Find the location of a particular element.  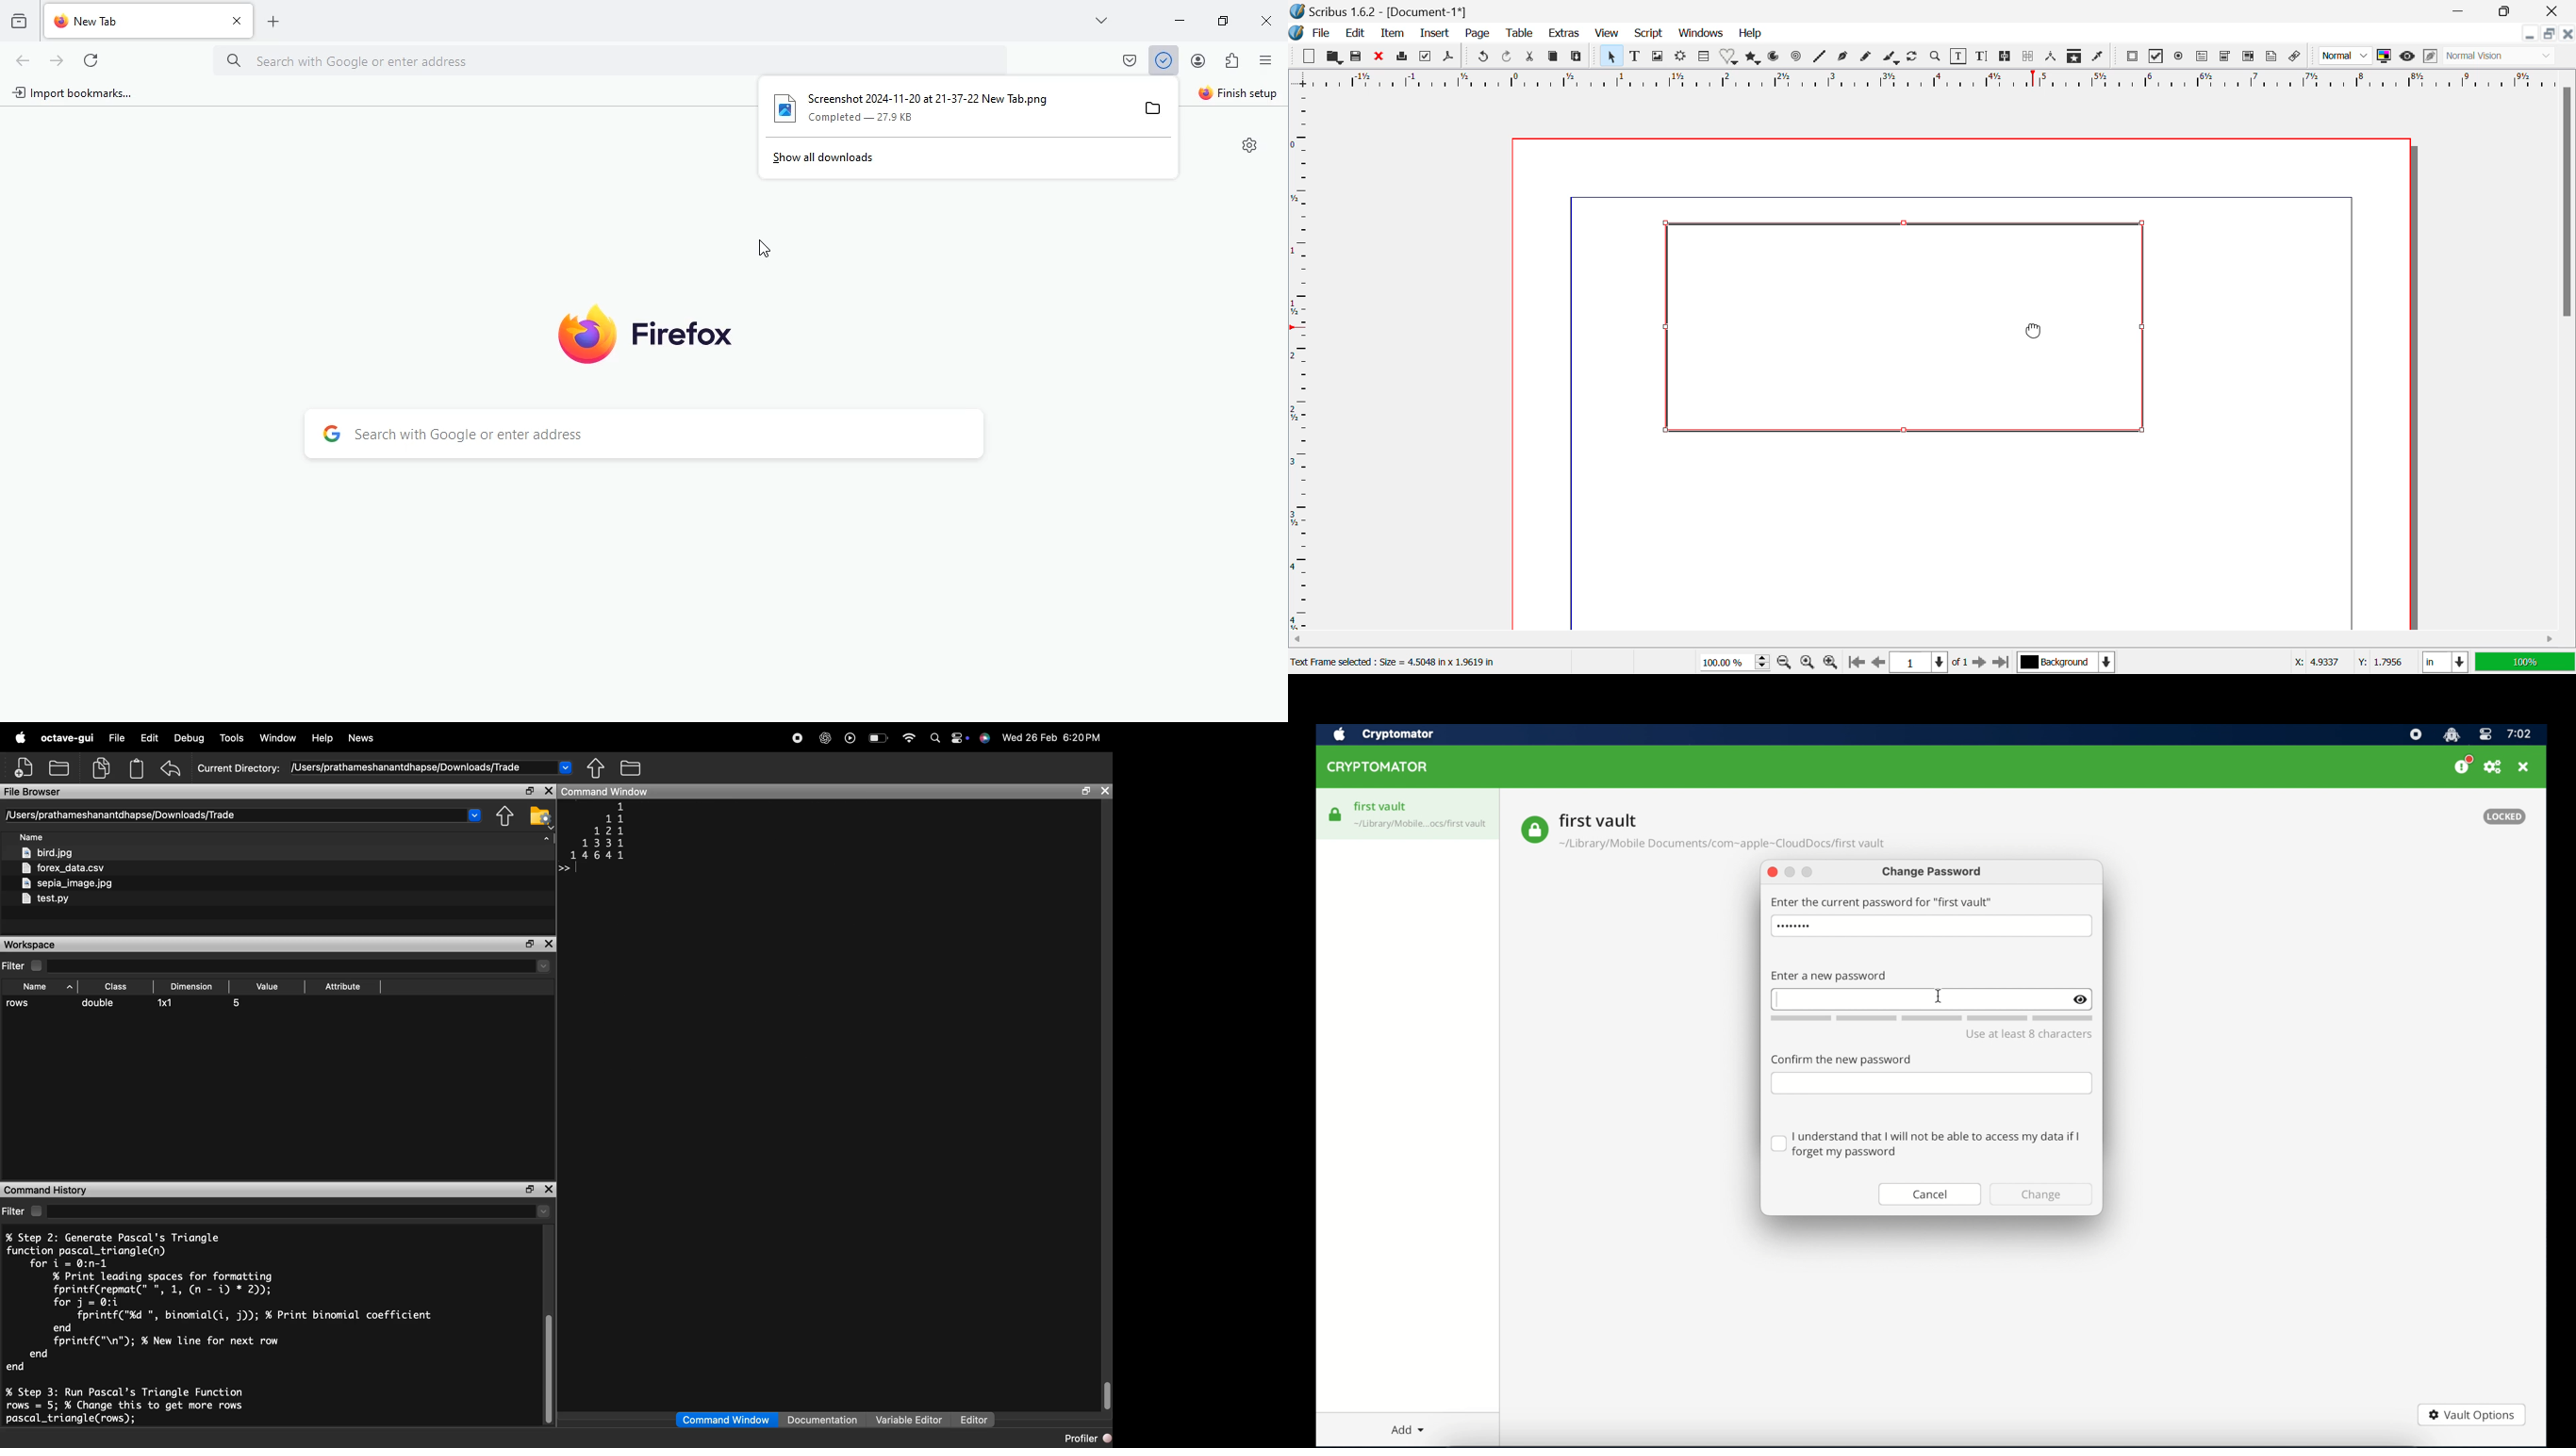

Edit Content in Frames is located at coordinates (1961, 56).